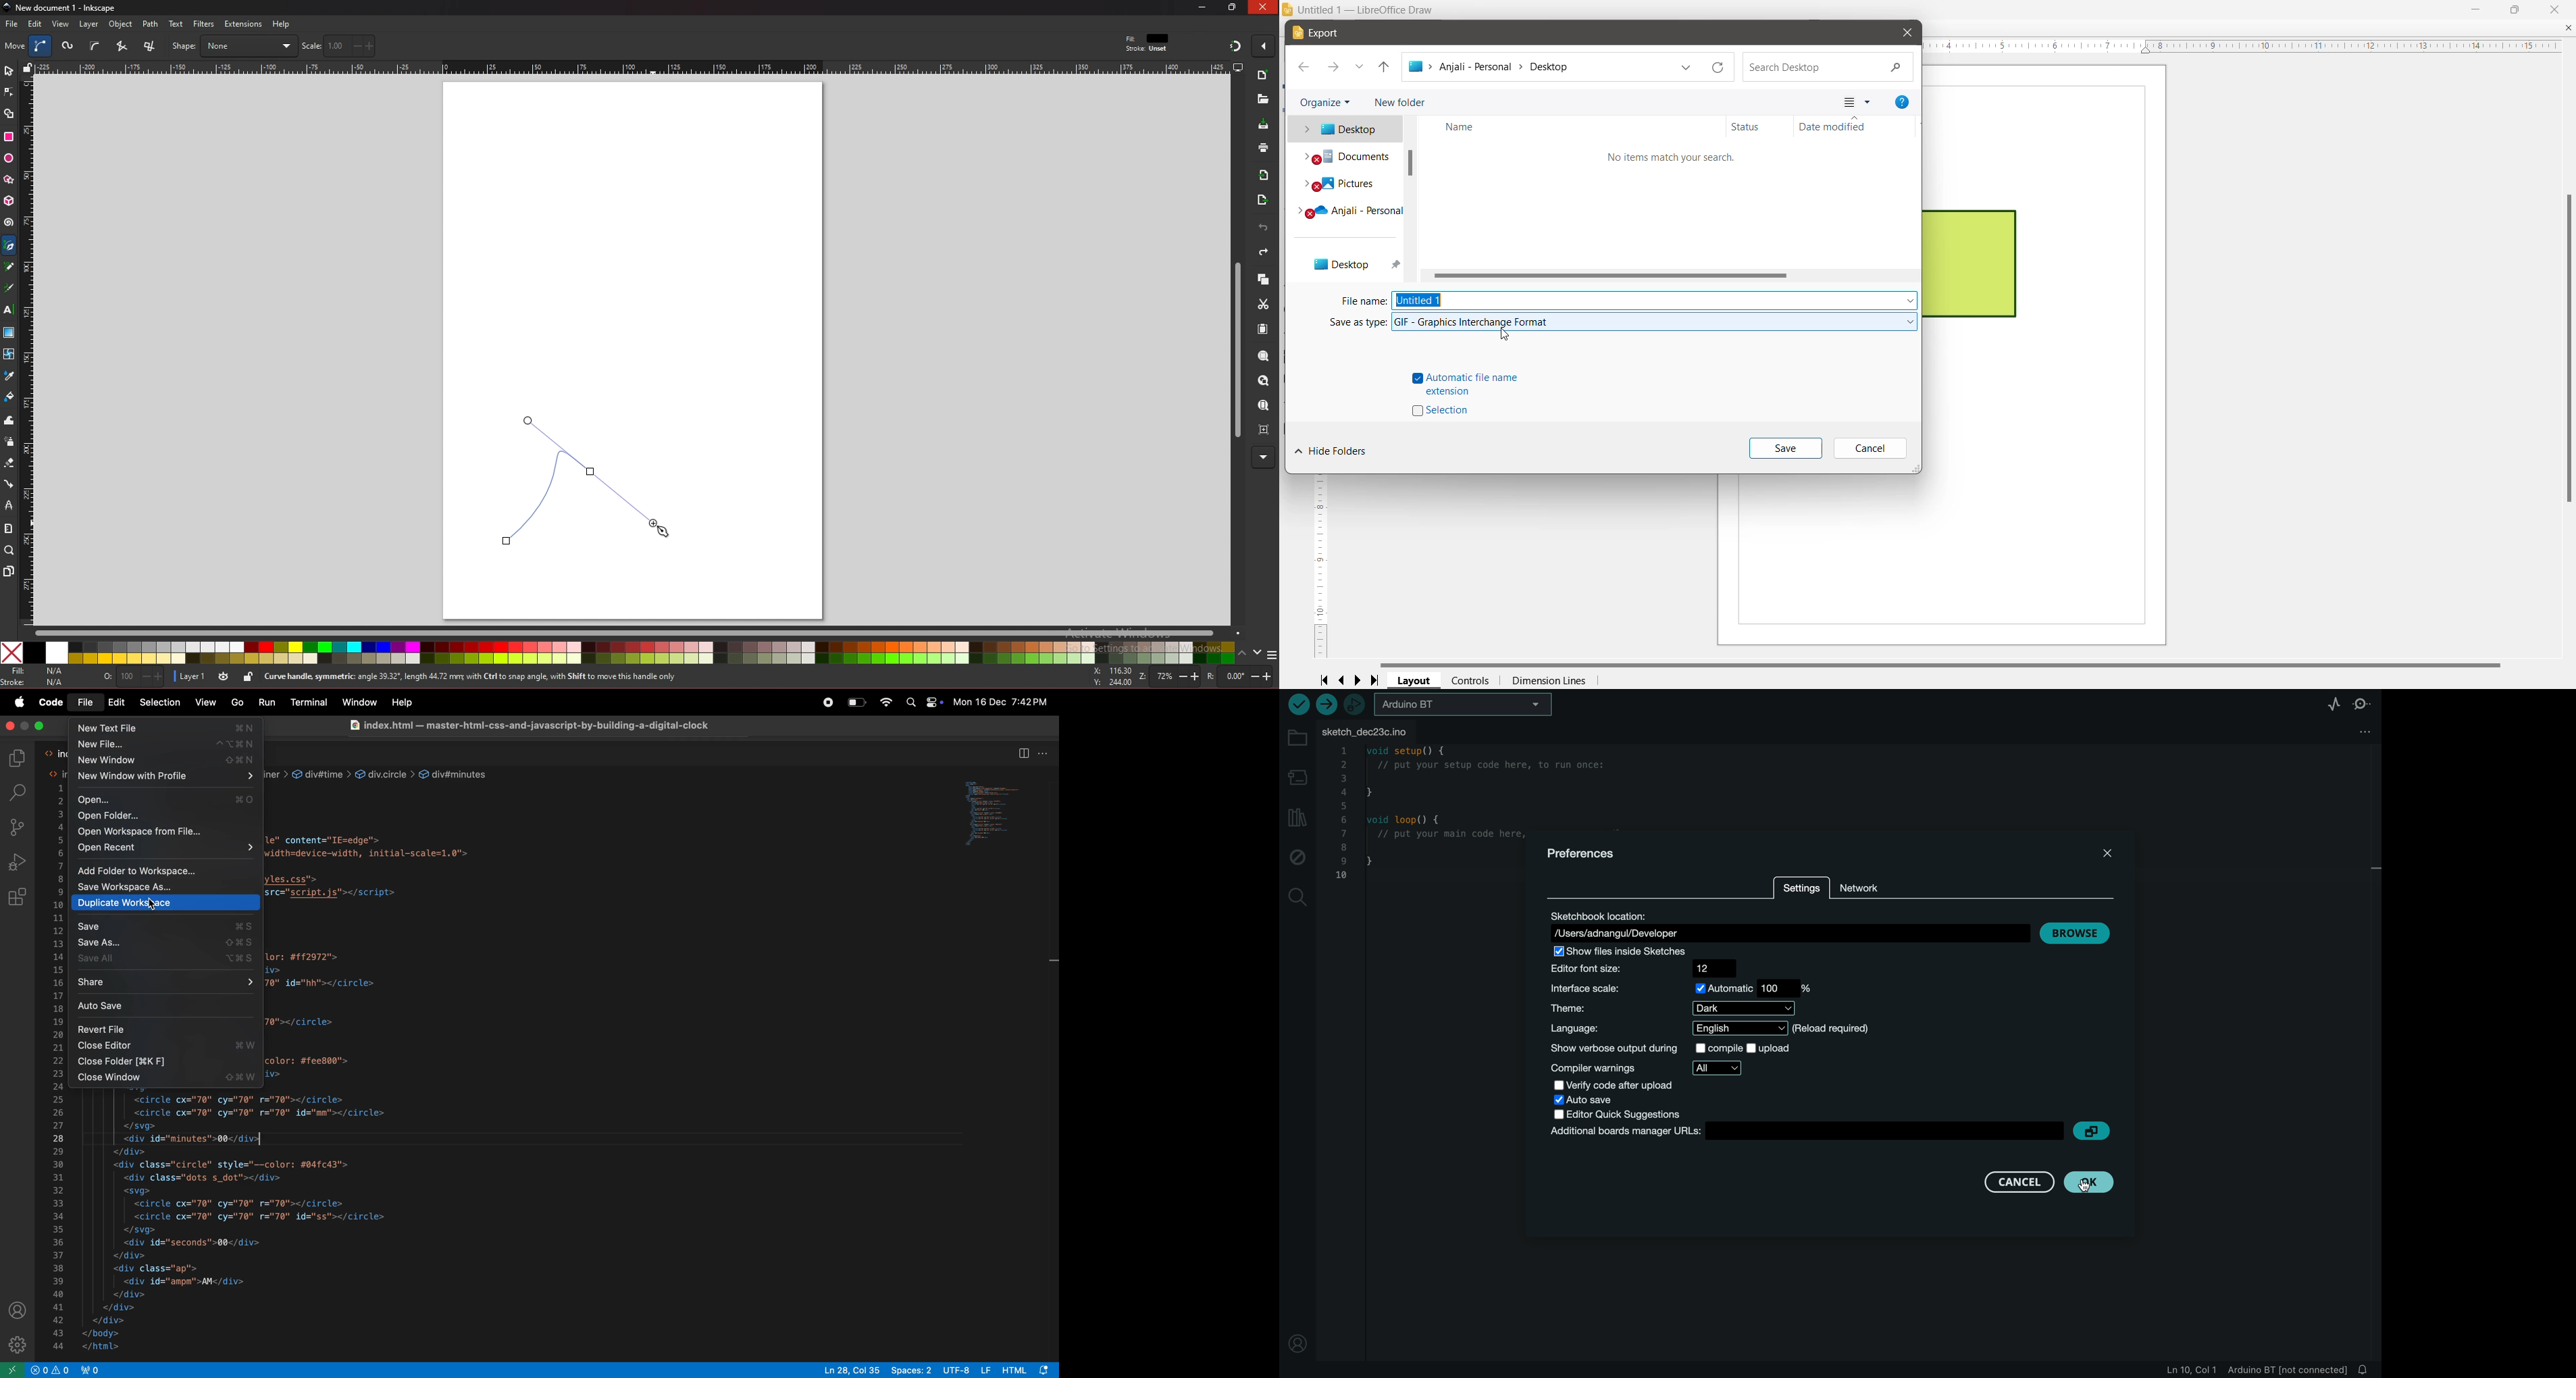 This screenshot has height=1400, width=2576. I want to click on Horizontal Scroll Bar, so click(1949, 664).